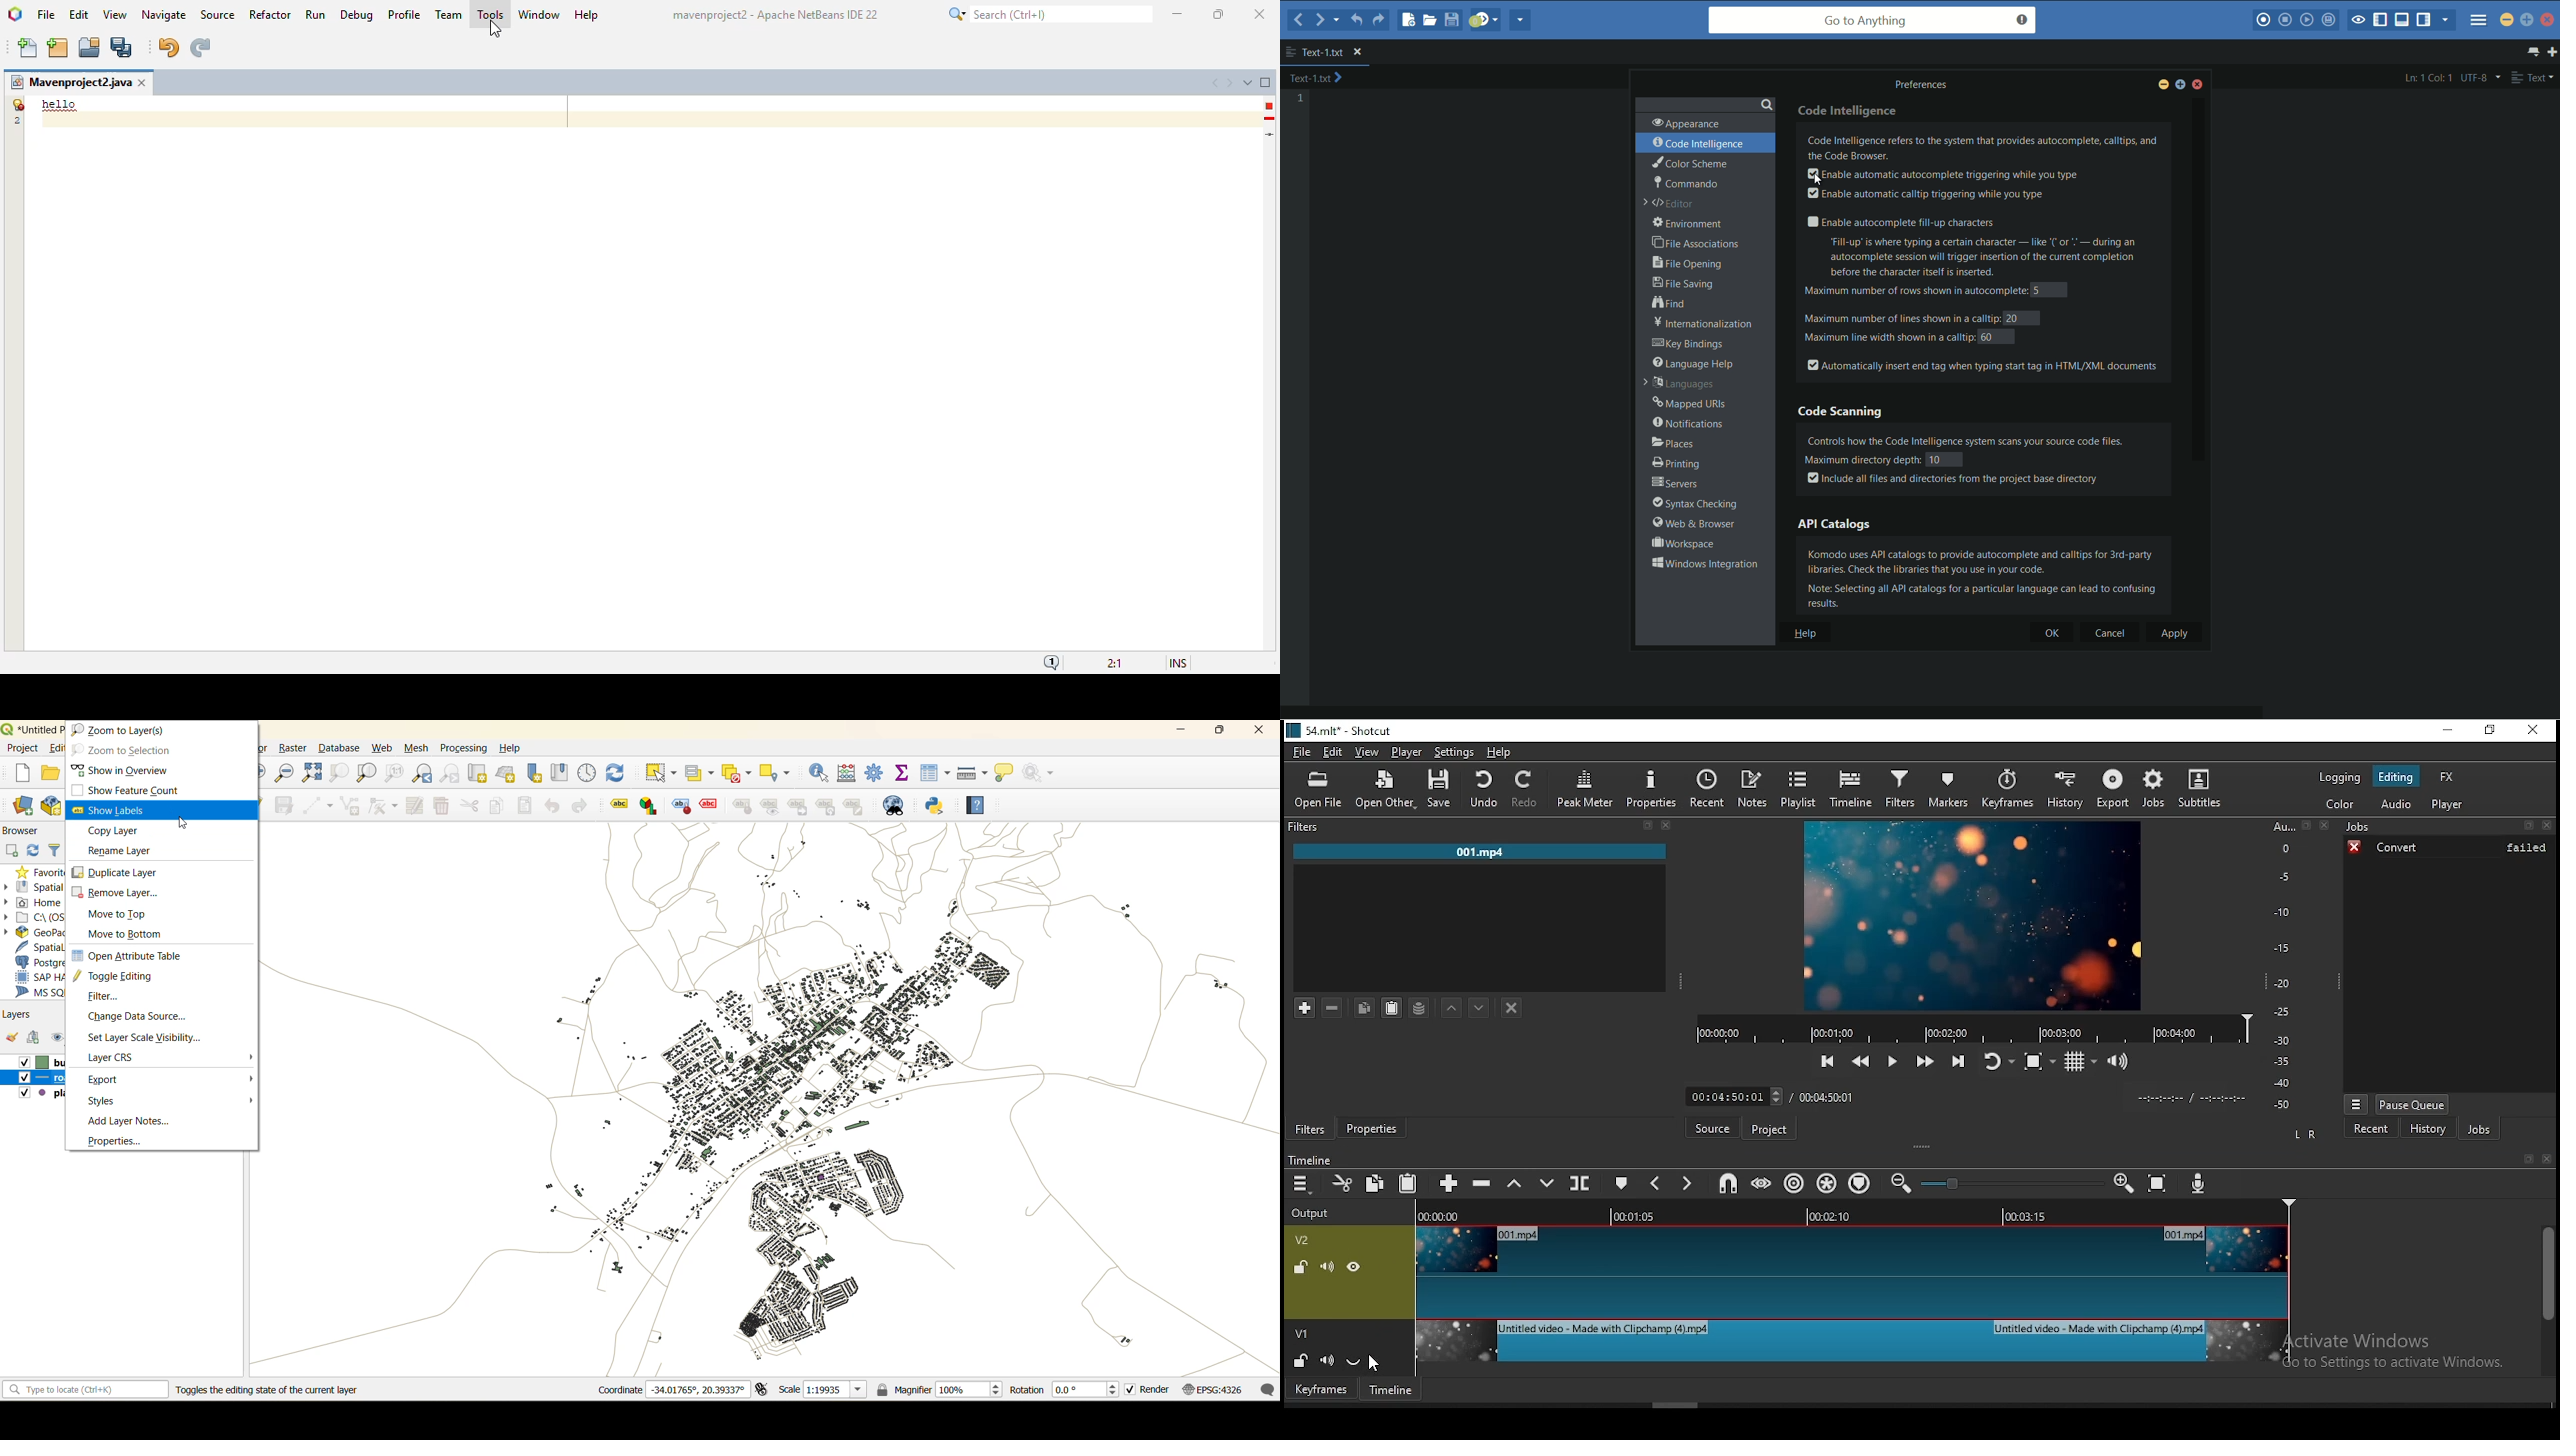  What do you see at coordinates (2079, 1062) in the screenshot?
I see `toggle grid display on the player` at bounding box center [2079, 1062].